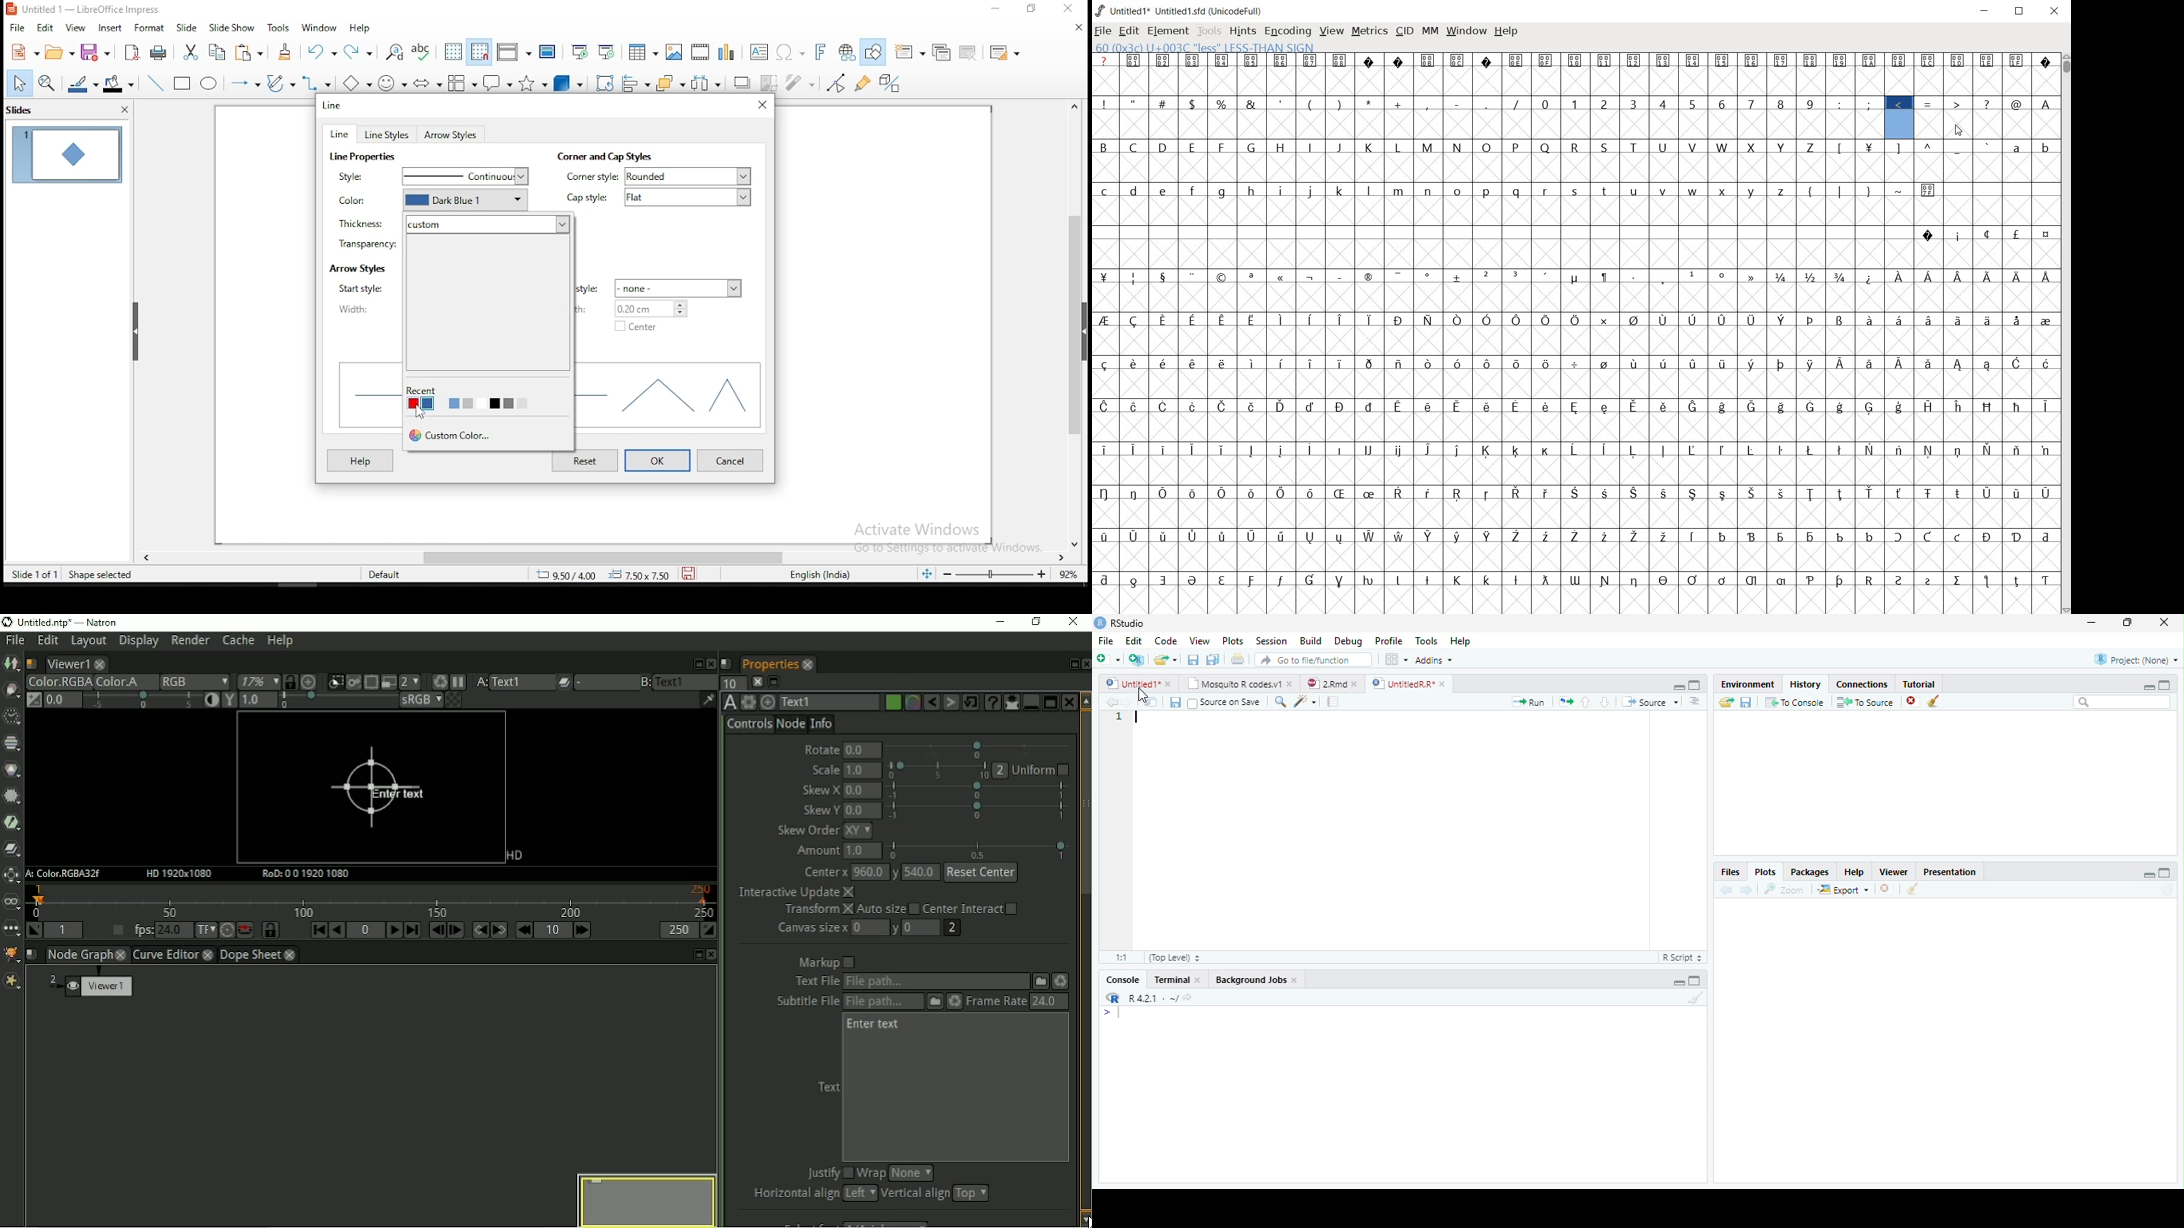  I want to click on , so click(791, 53).